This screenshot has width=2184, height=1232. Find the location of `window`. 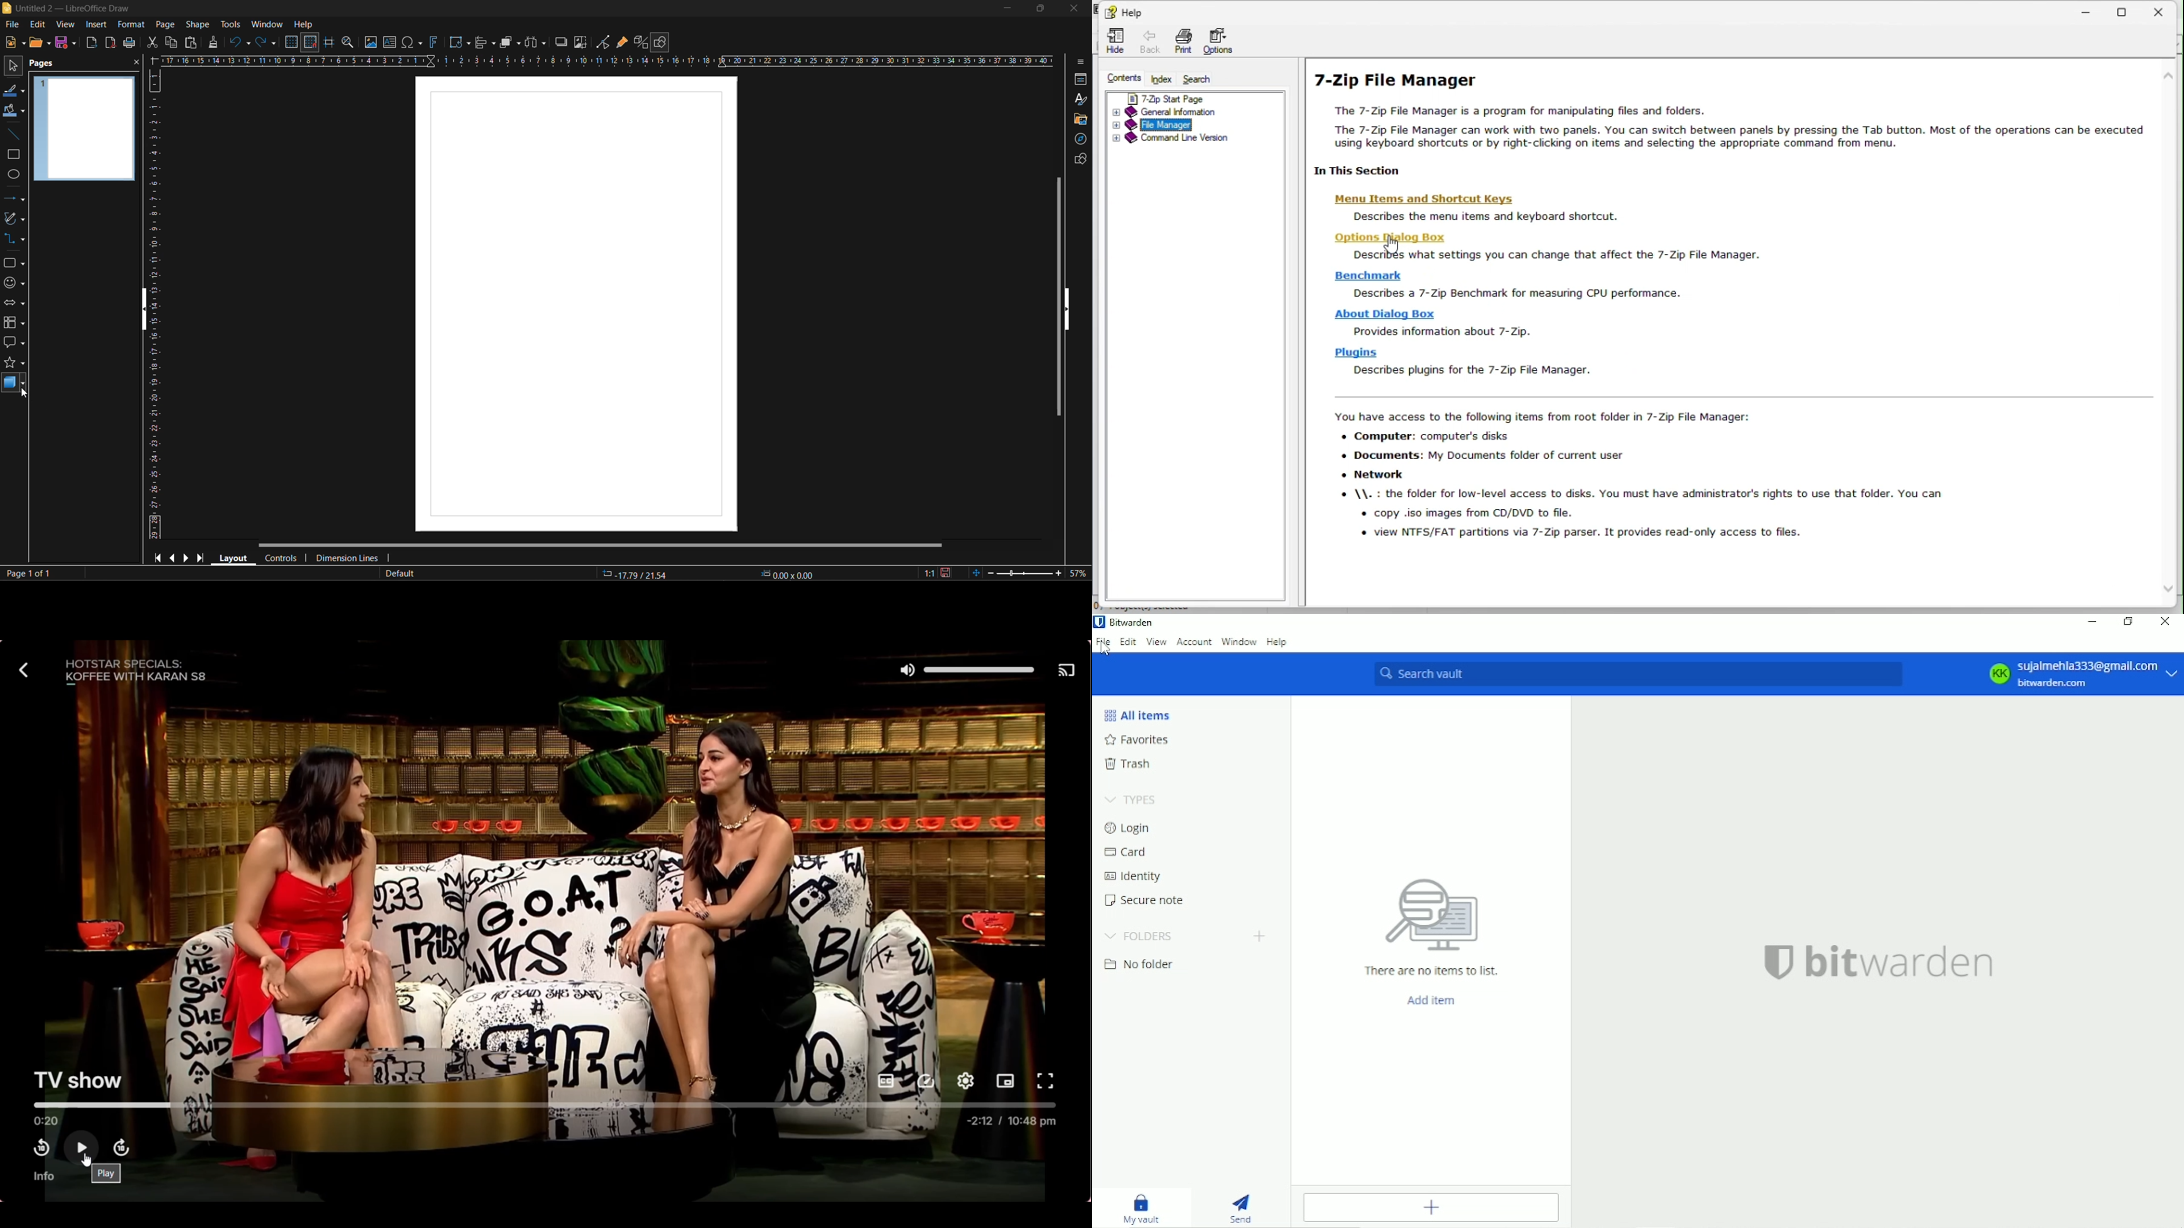

window is located at coordinates (267, 24).